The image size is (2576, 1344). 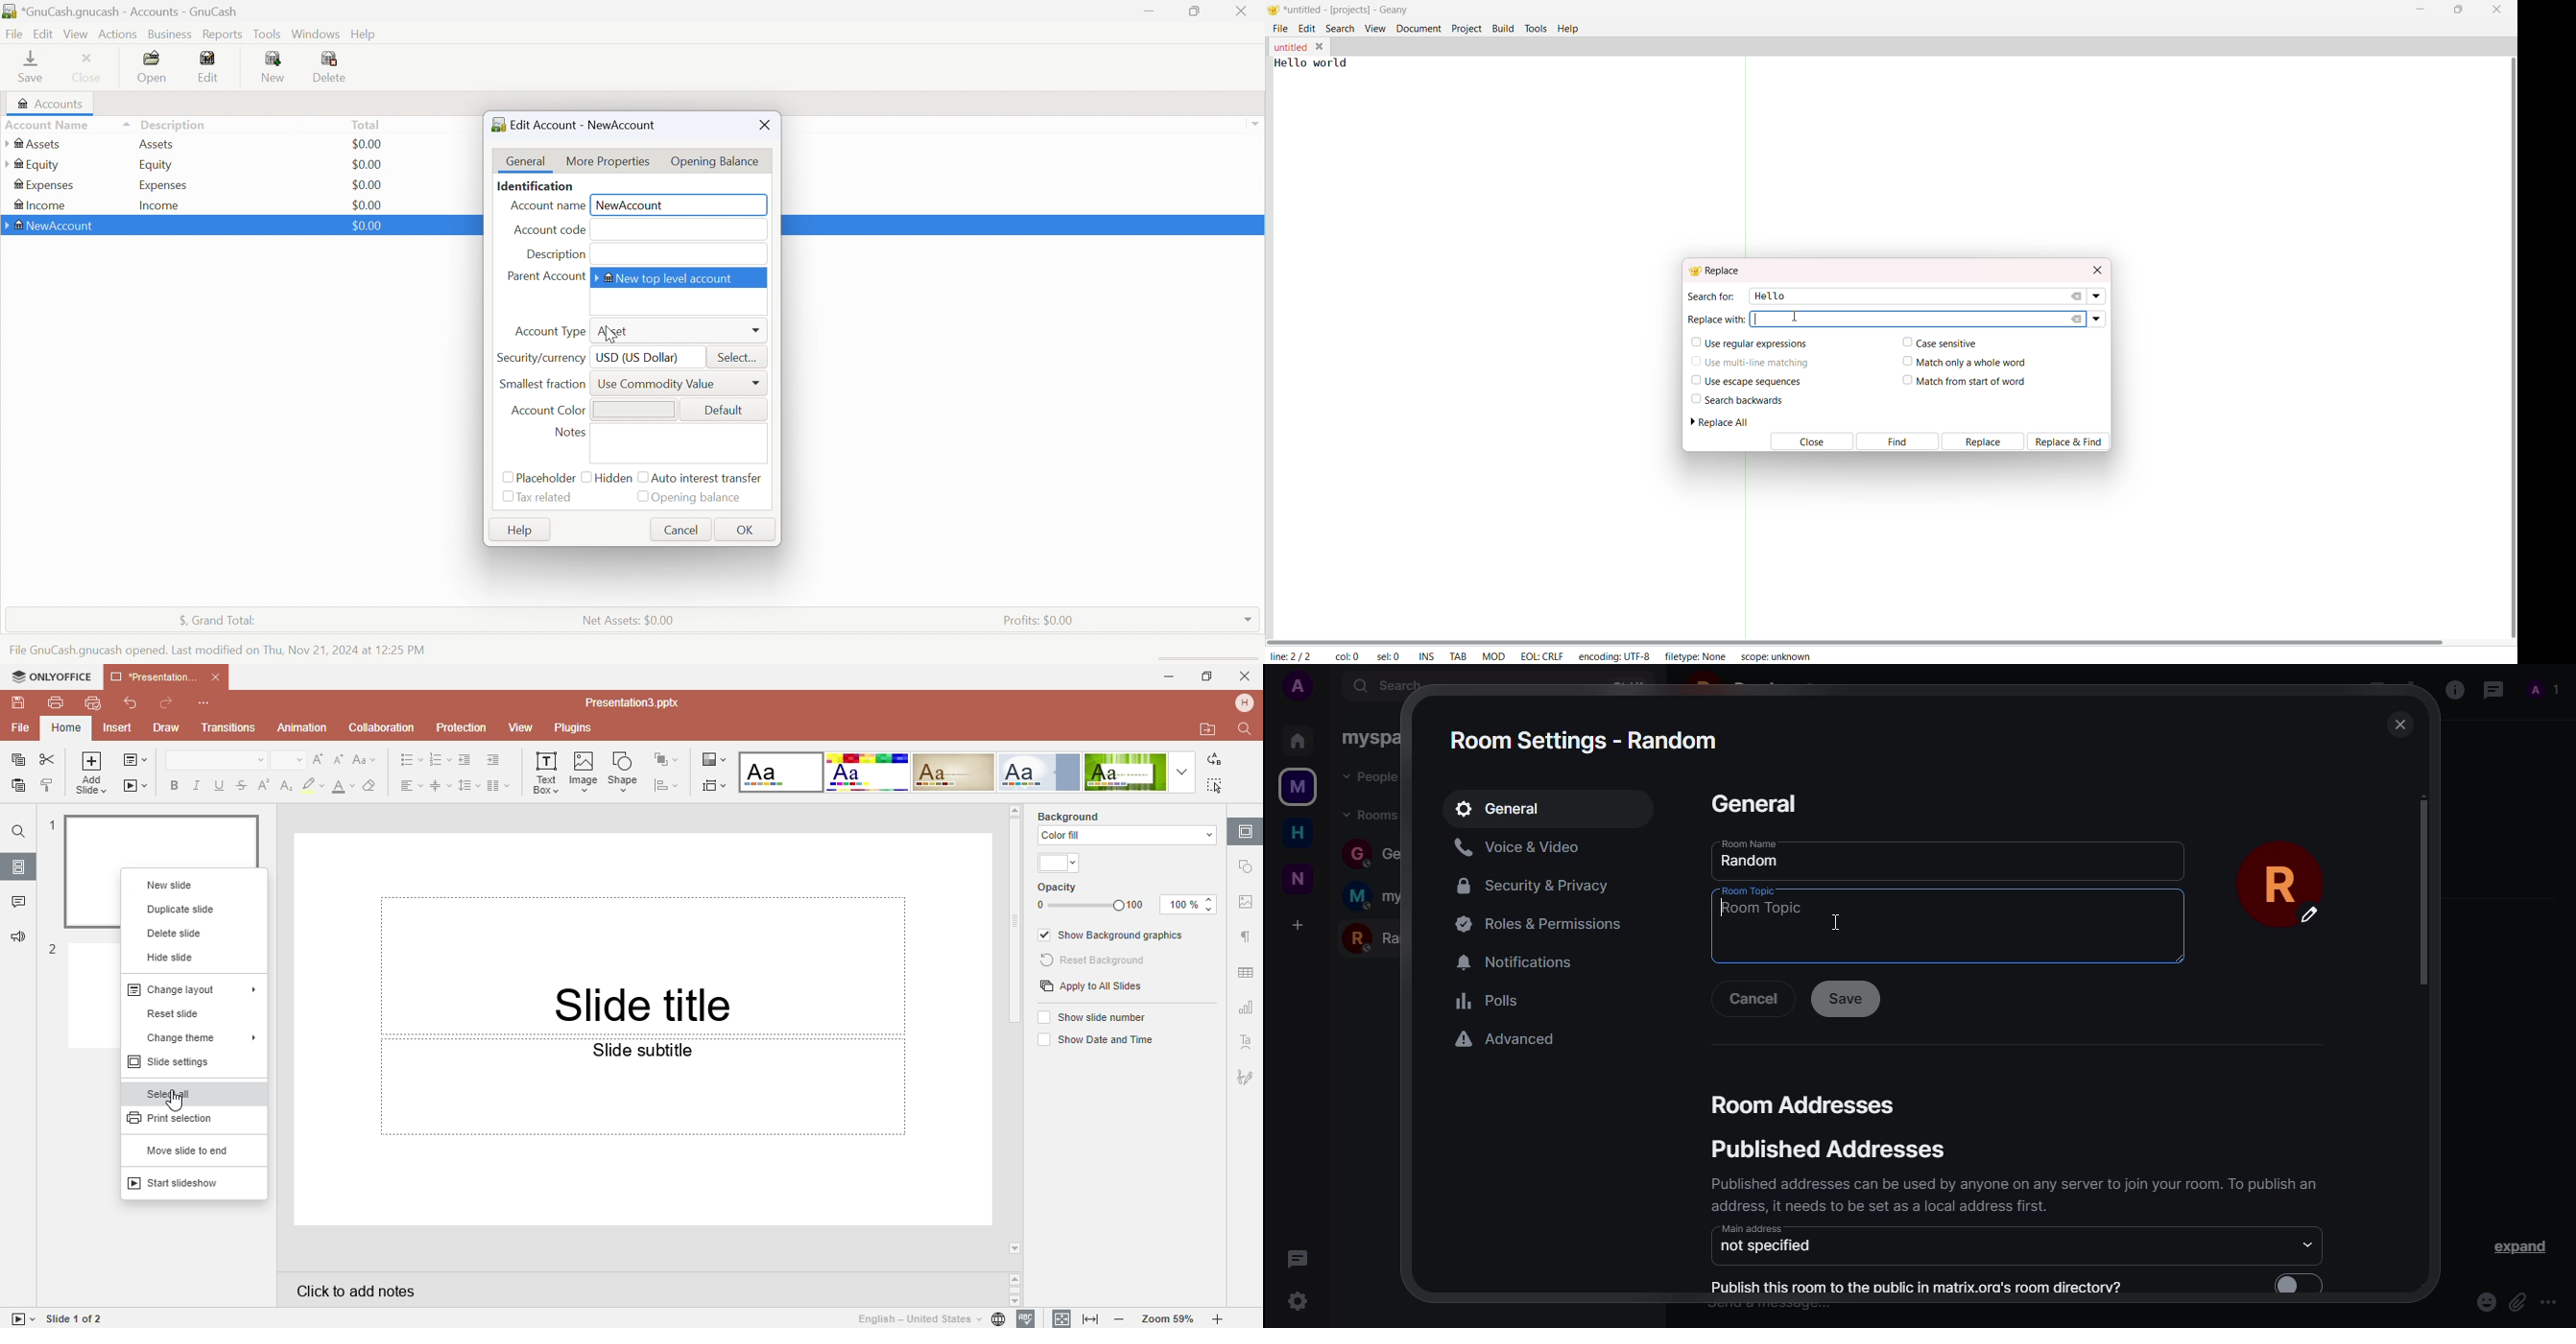 What do you see at coordinates (263, 785) in the screenshot?
I see `Superscript` at bounding box center [263, 785].